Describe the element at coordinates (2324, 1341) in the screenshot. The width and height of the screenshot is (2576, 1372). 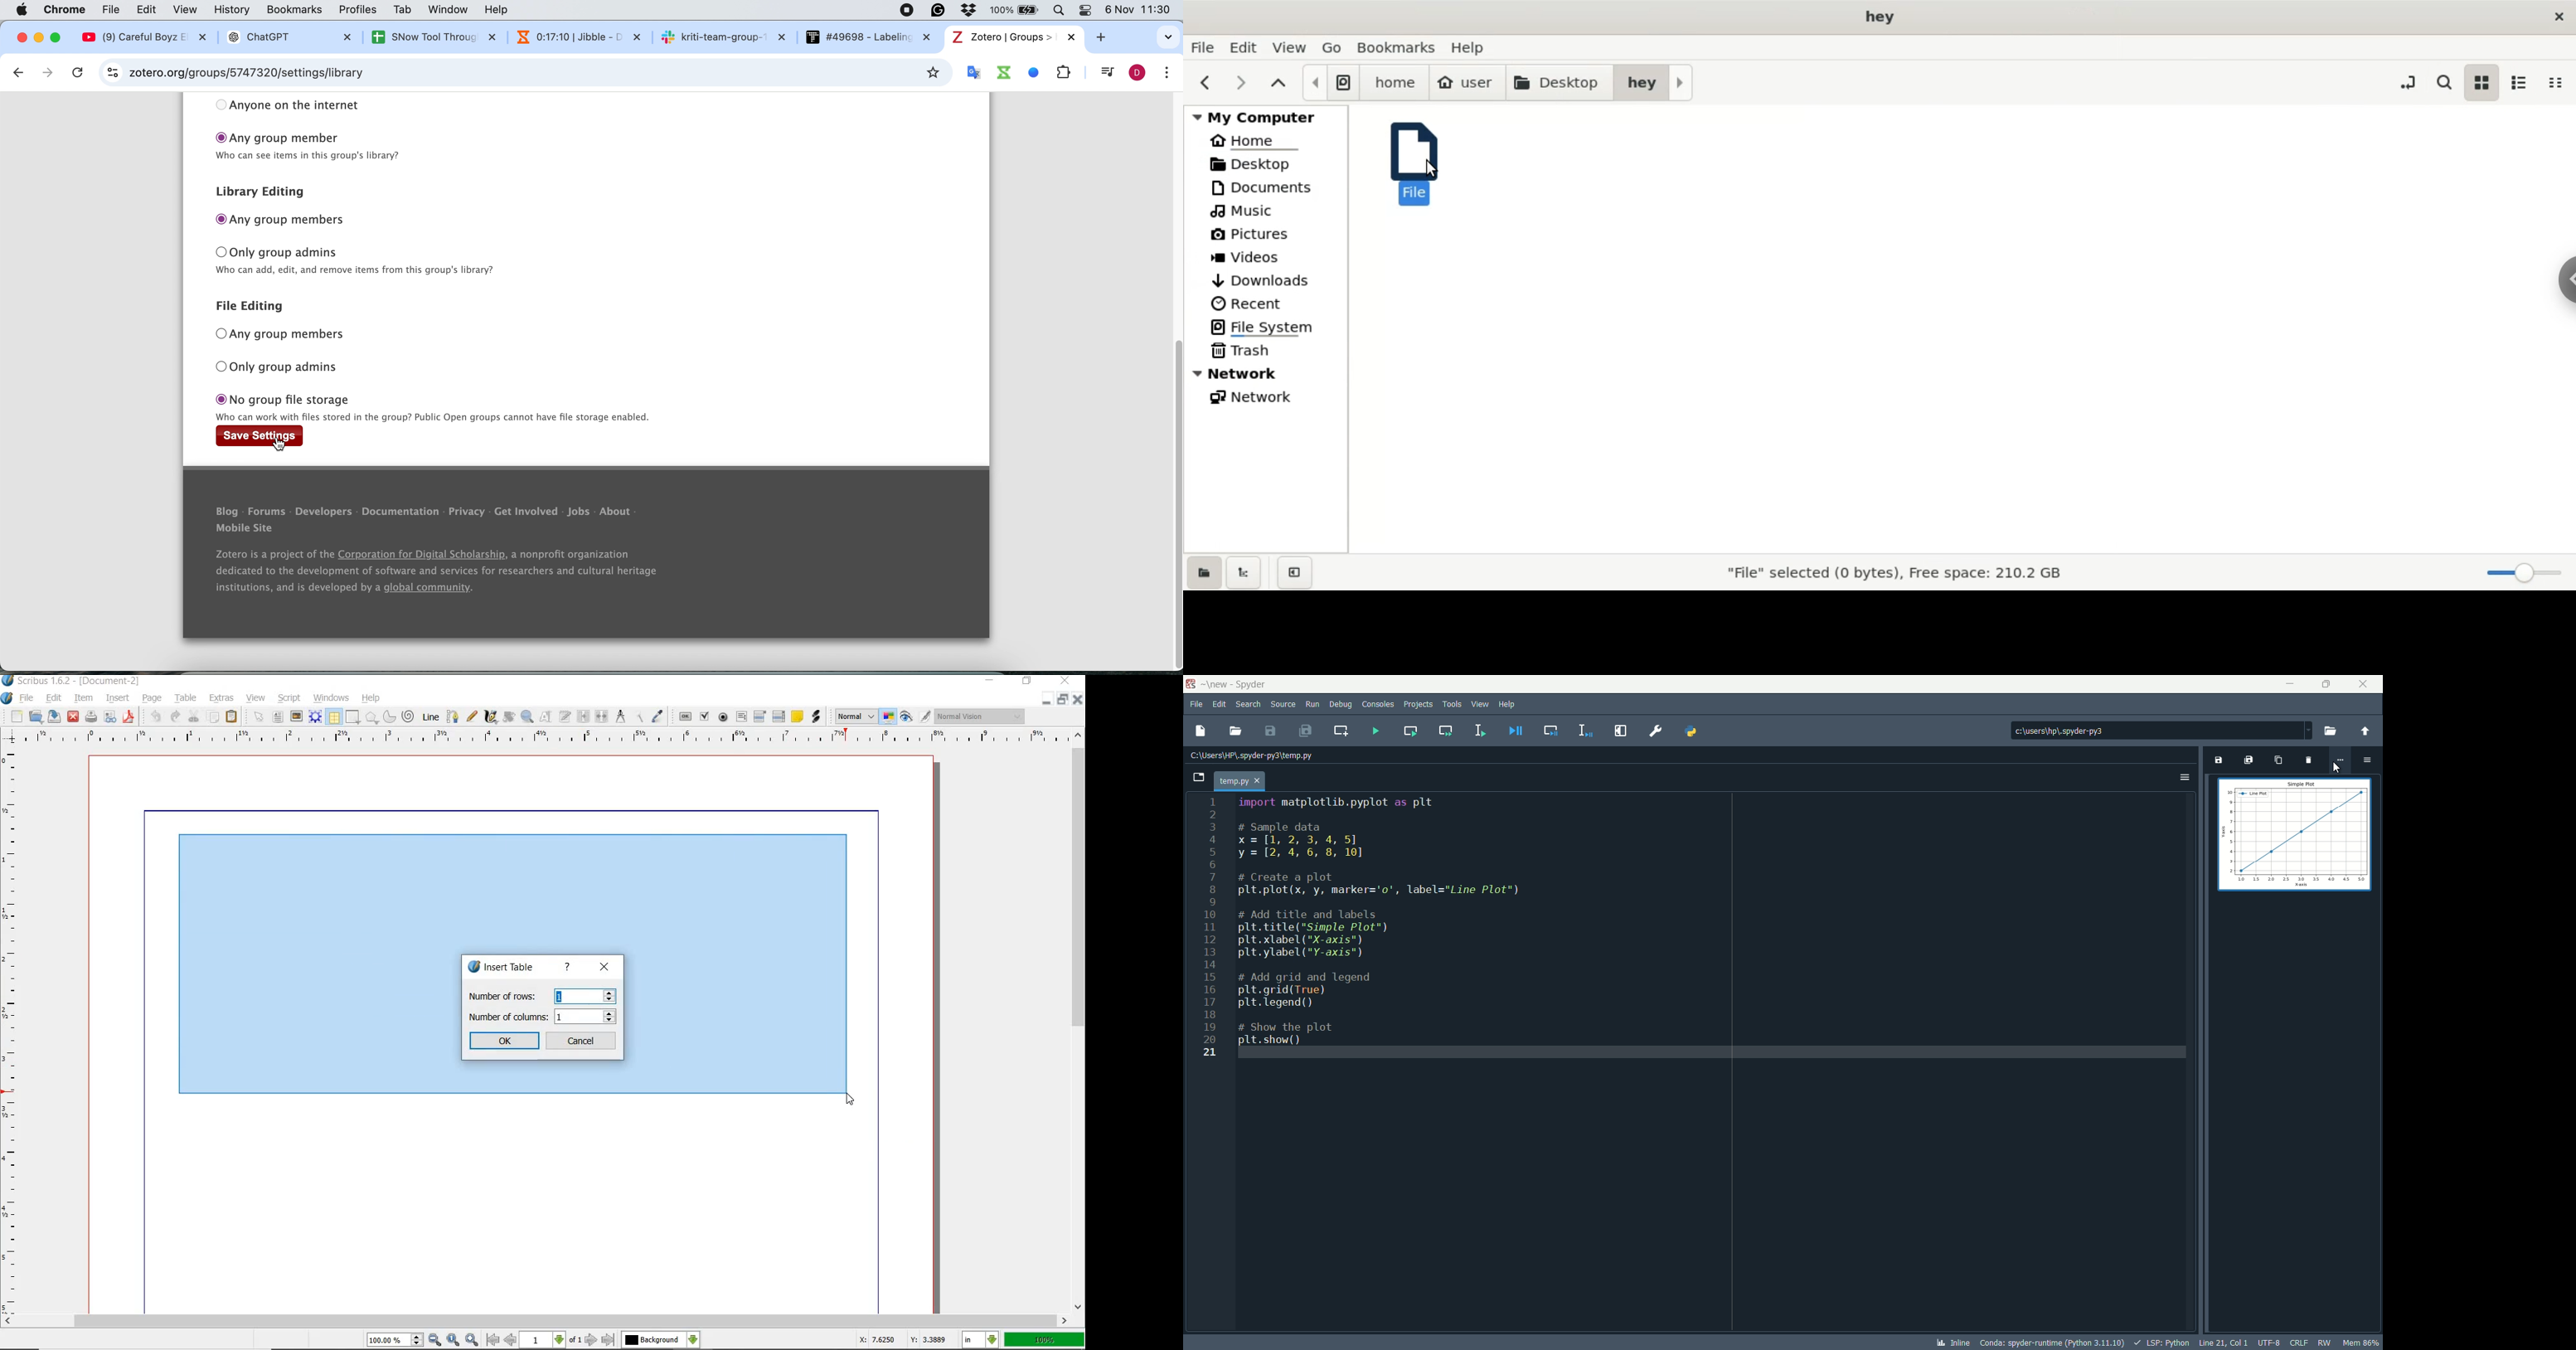
I see `rw` at that location.